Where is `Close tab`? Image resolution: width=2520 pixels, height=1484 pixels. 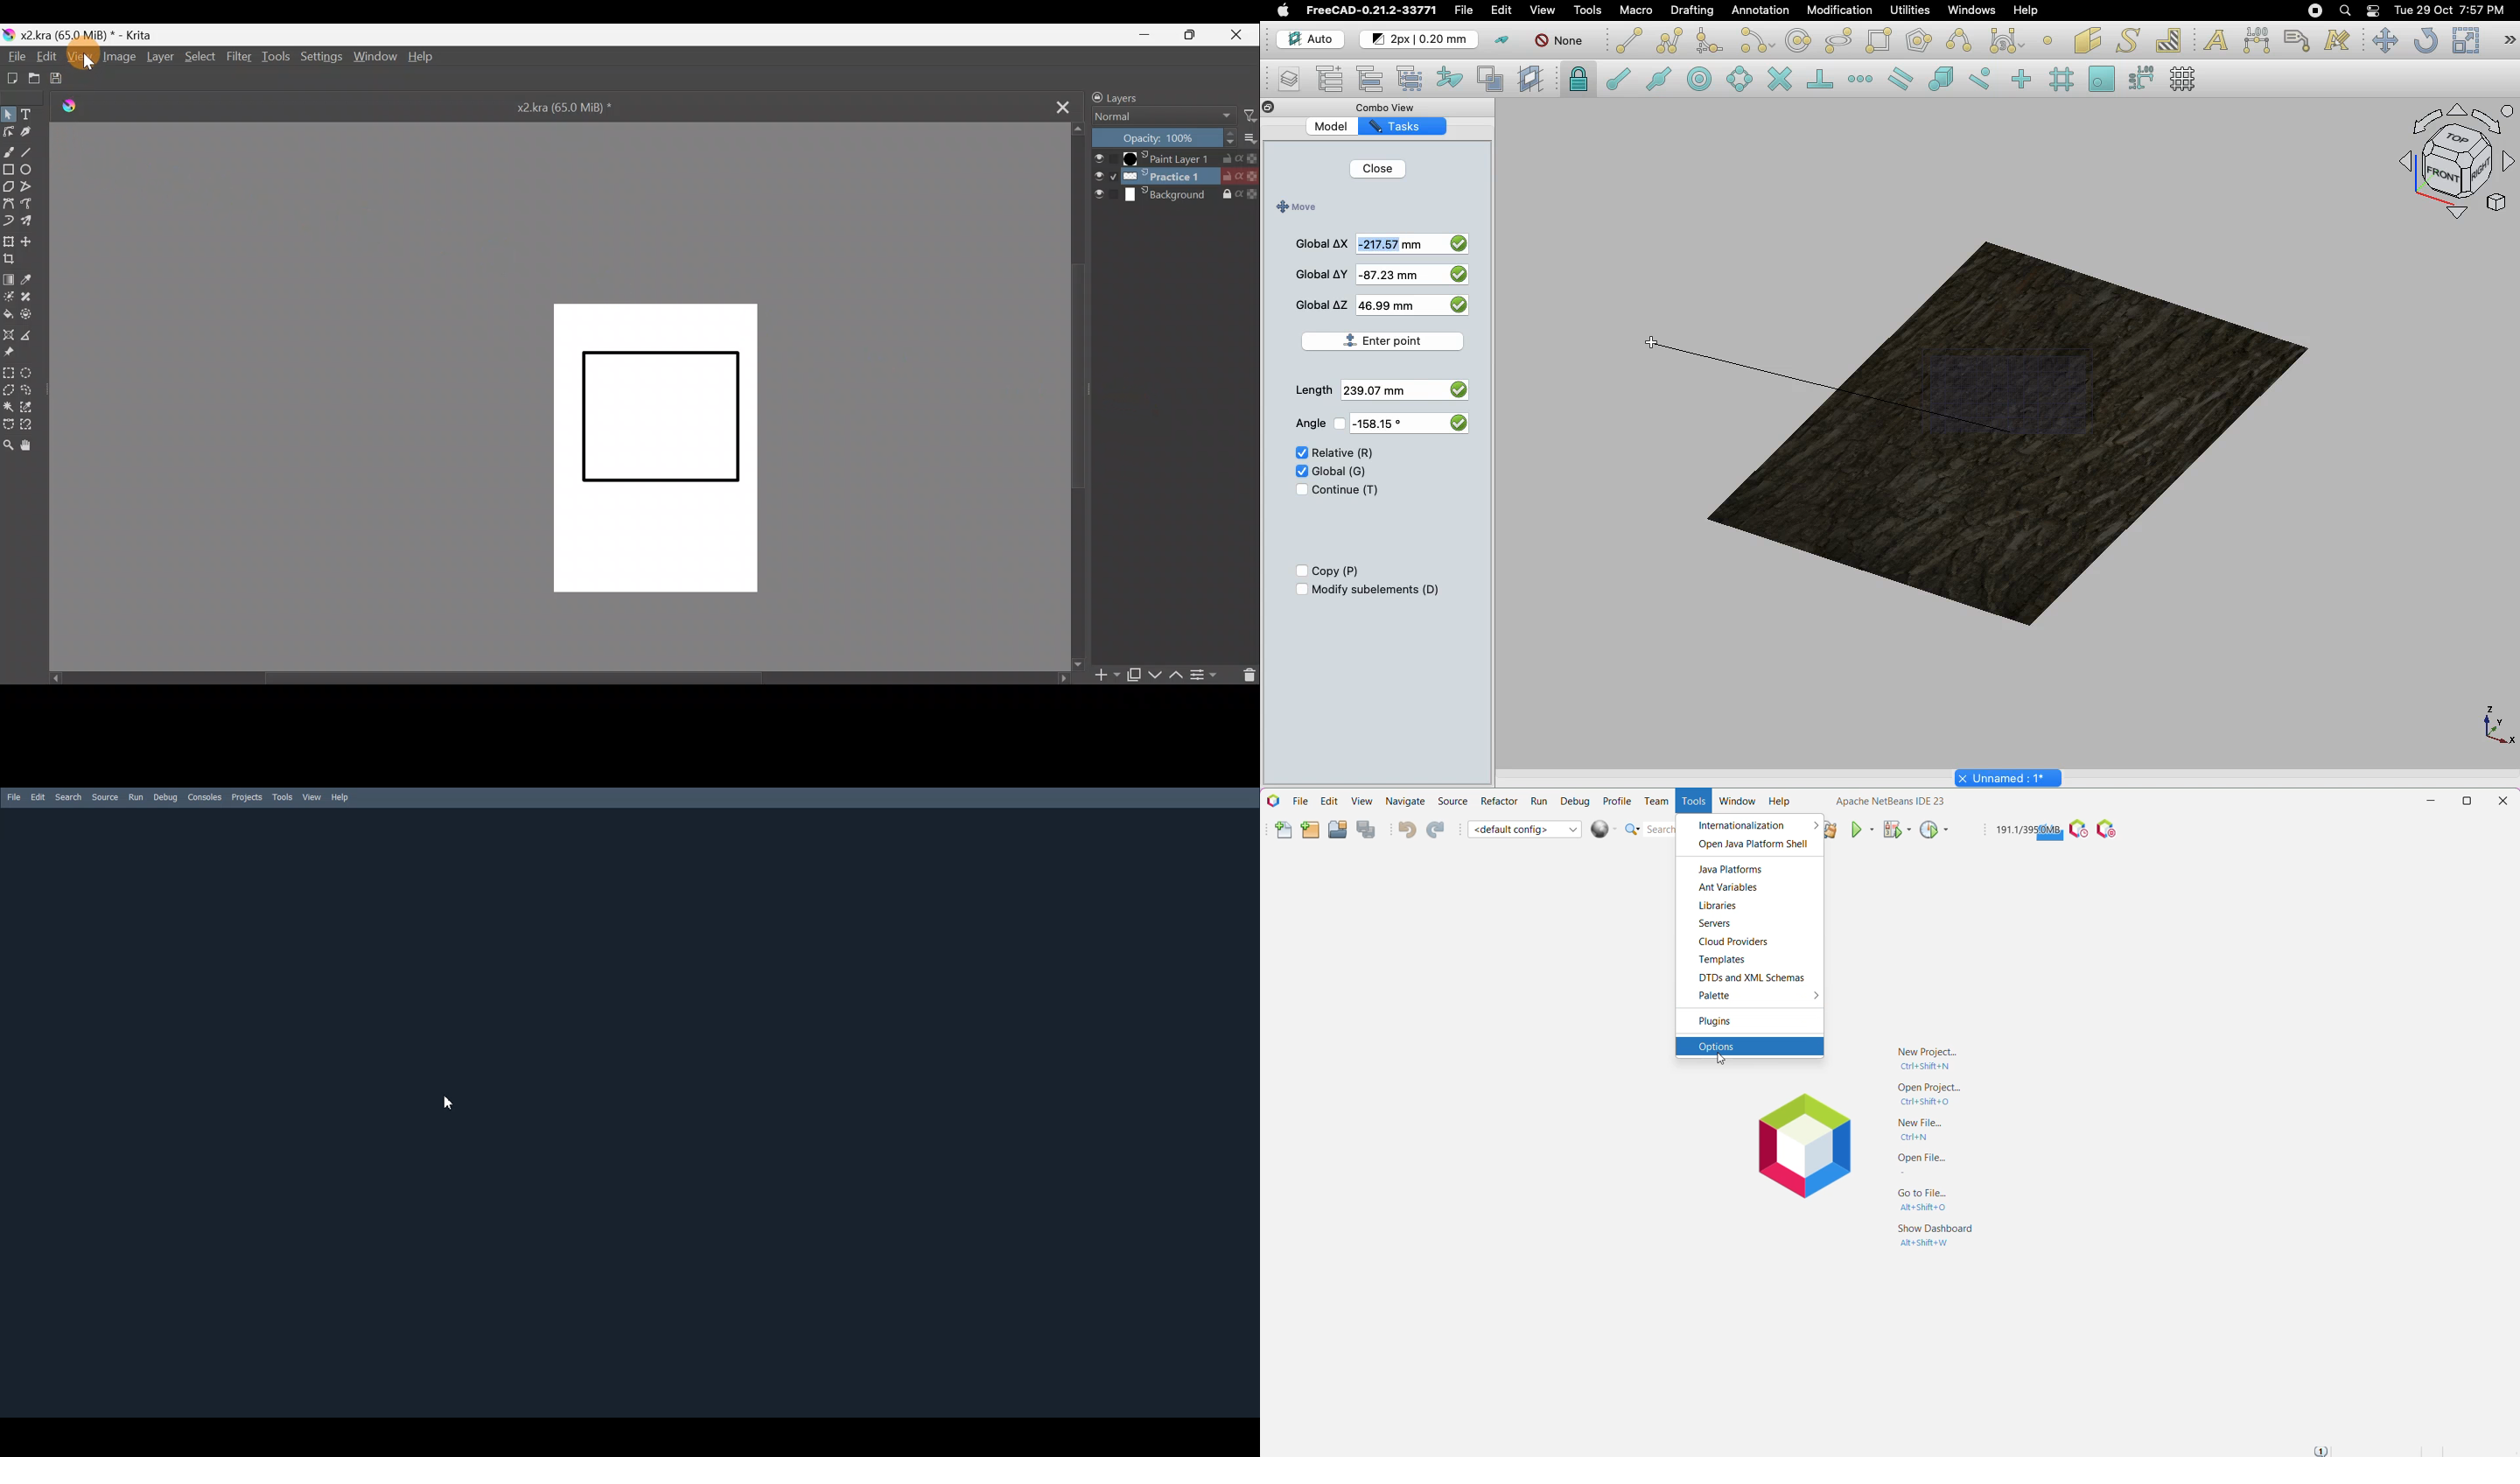
Close tab is located at coordinates (1053, 106).